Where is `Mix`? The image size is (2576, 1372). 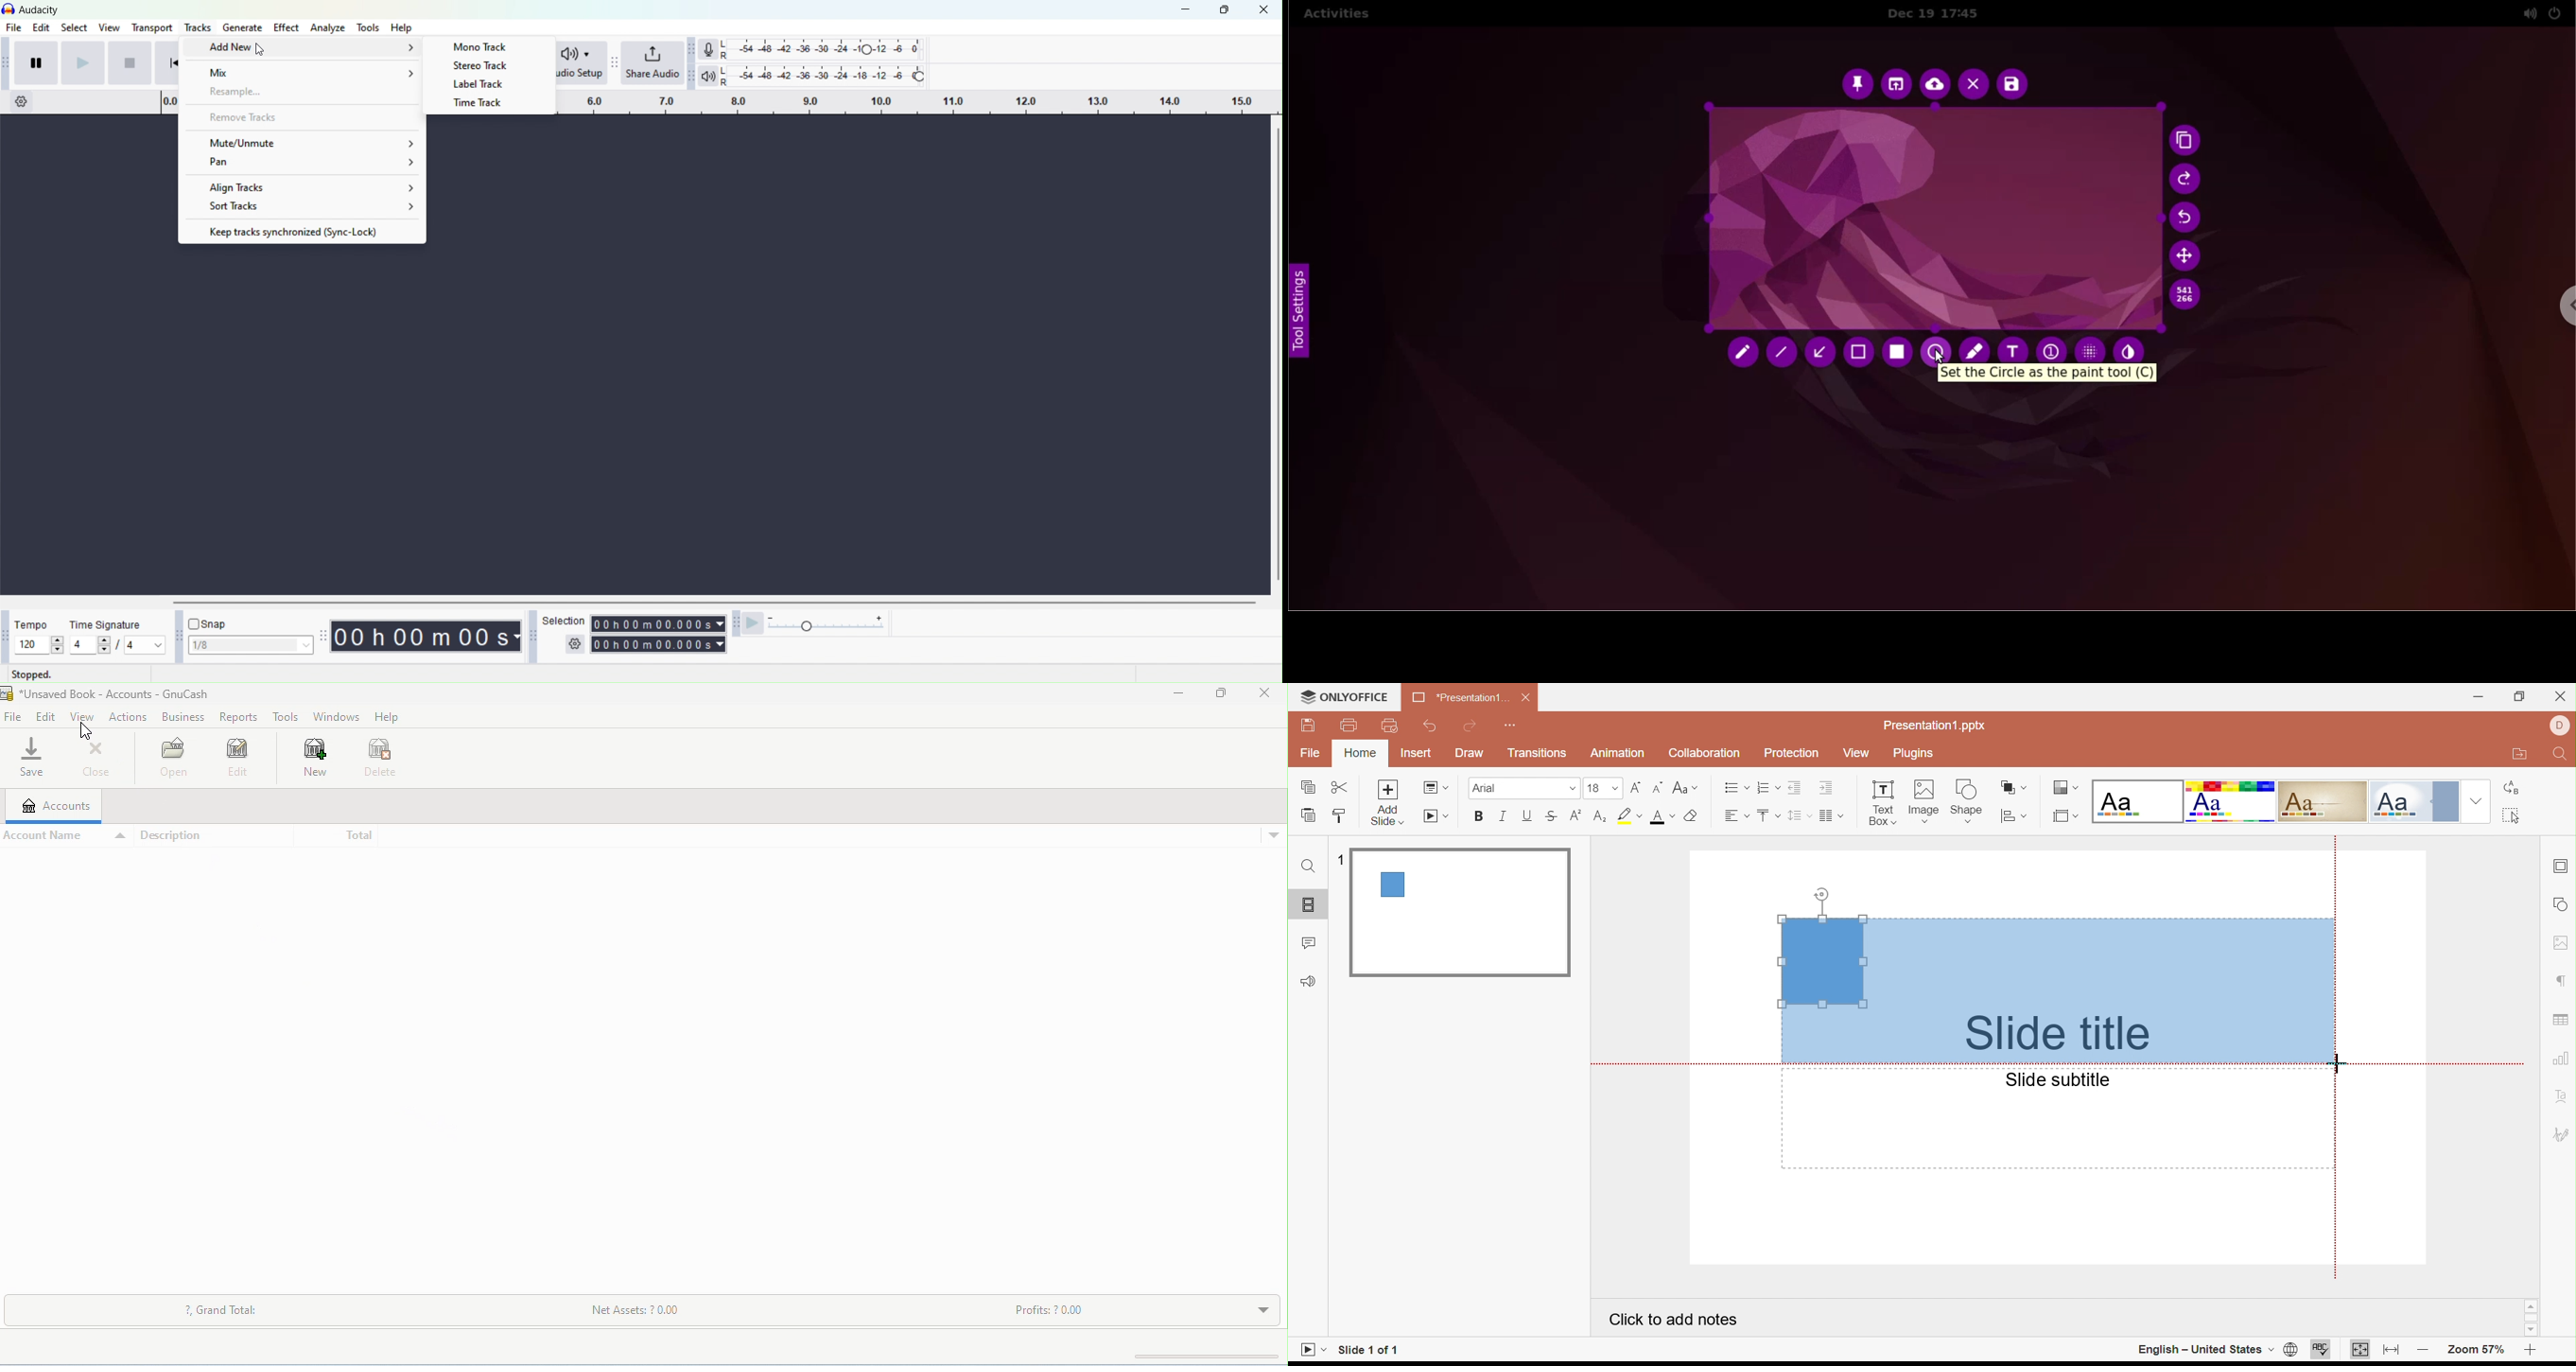 Mix is located at coordinates (304, 70).